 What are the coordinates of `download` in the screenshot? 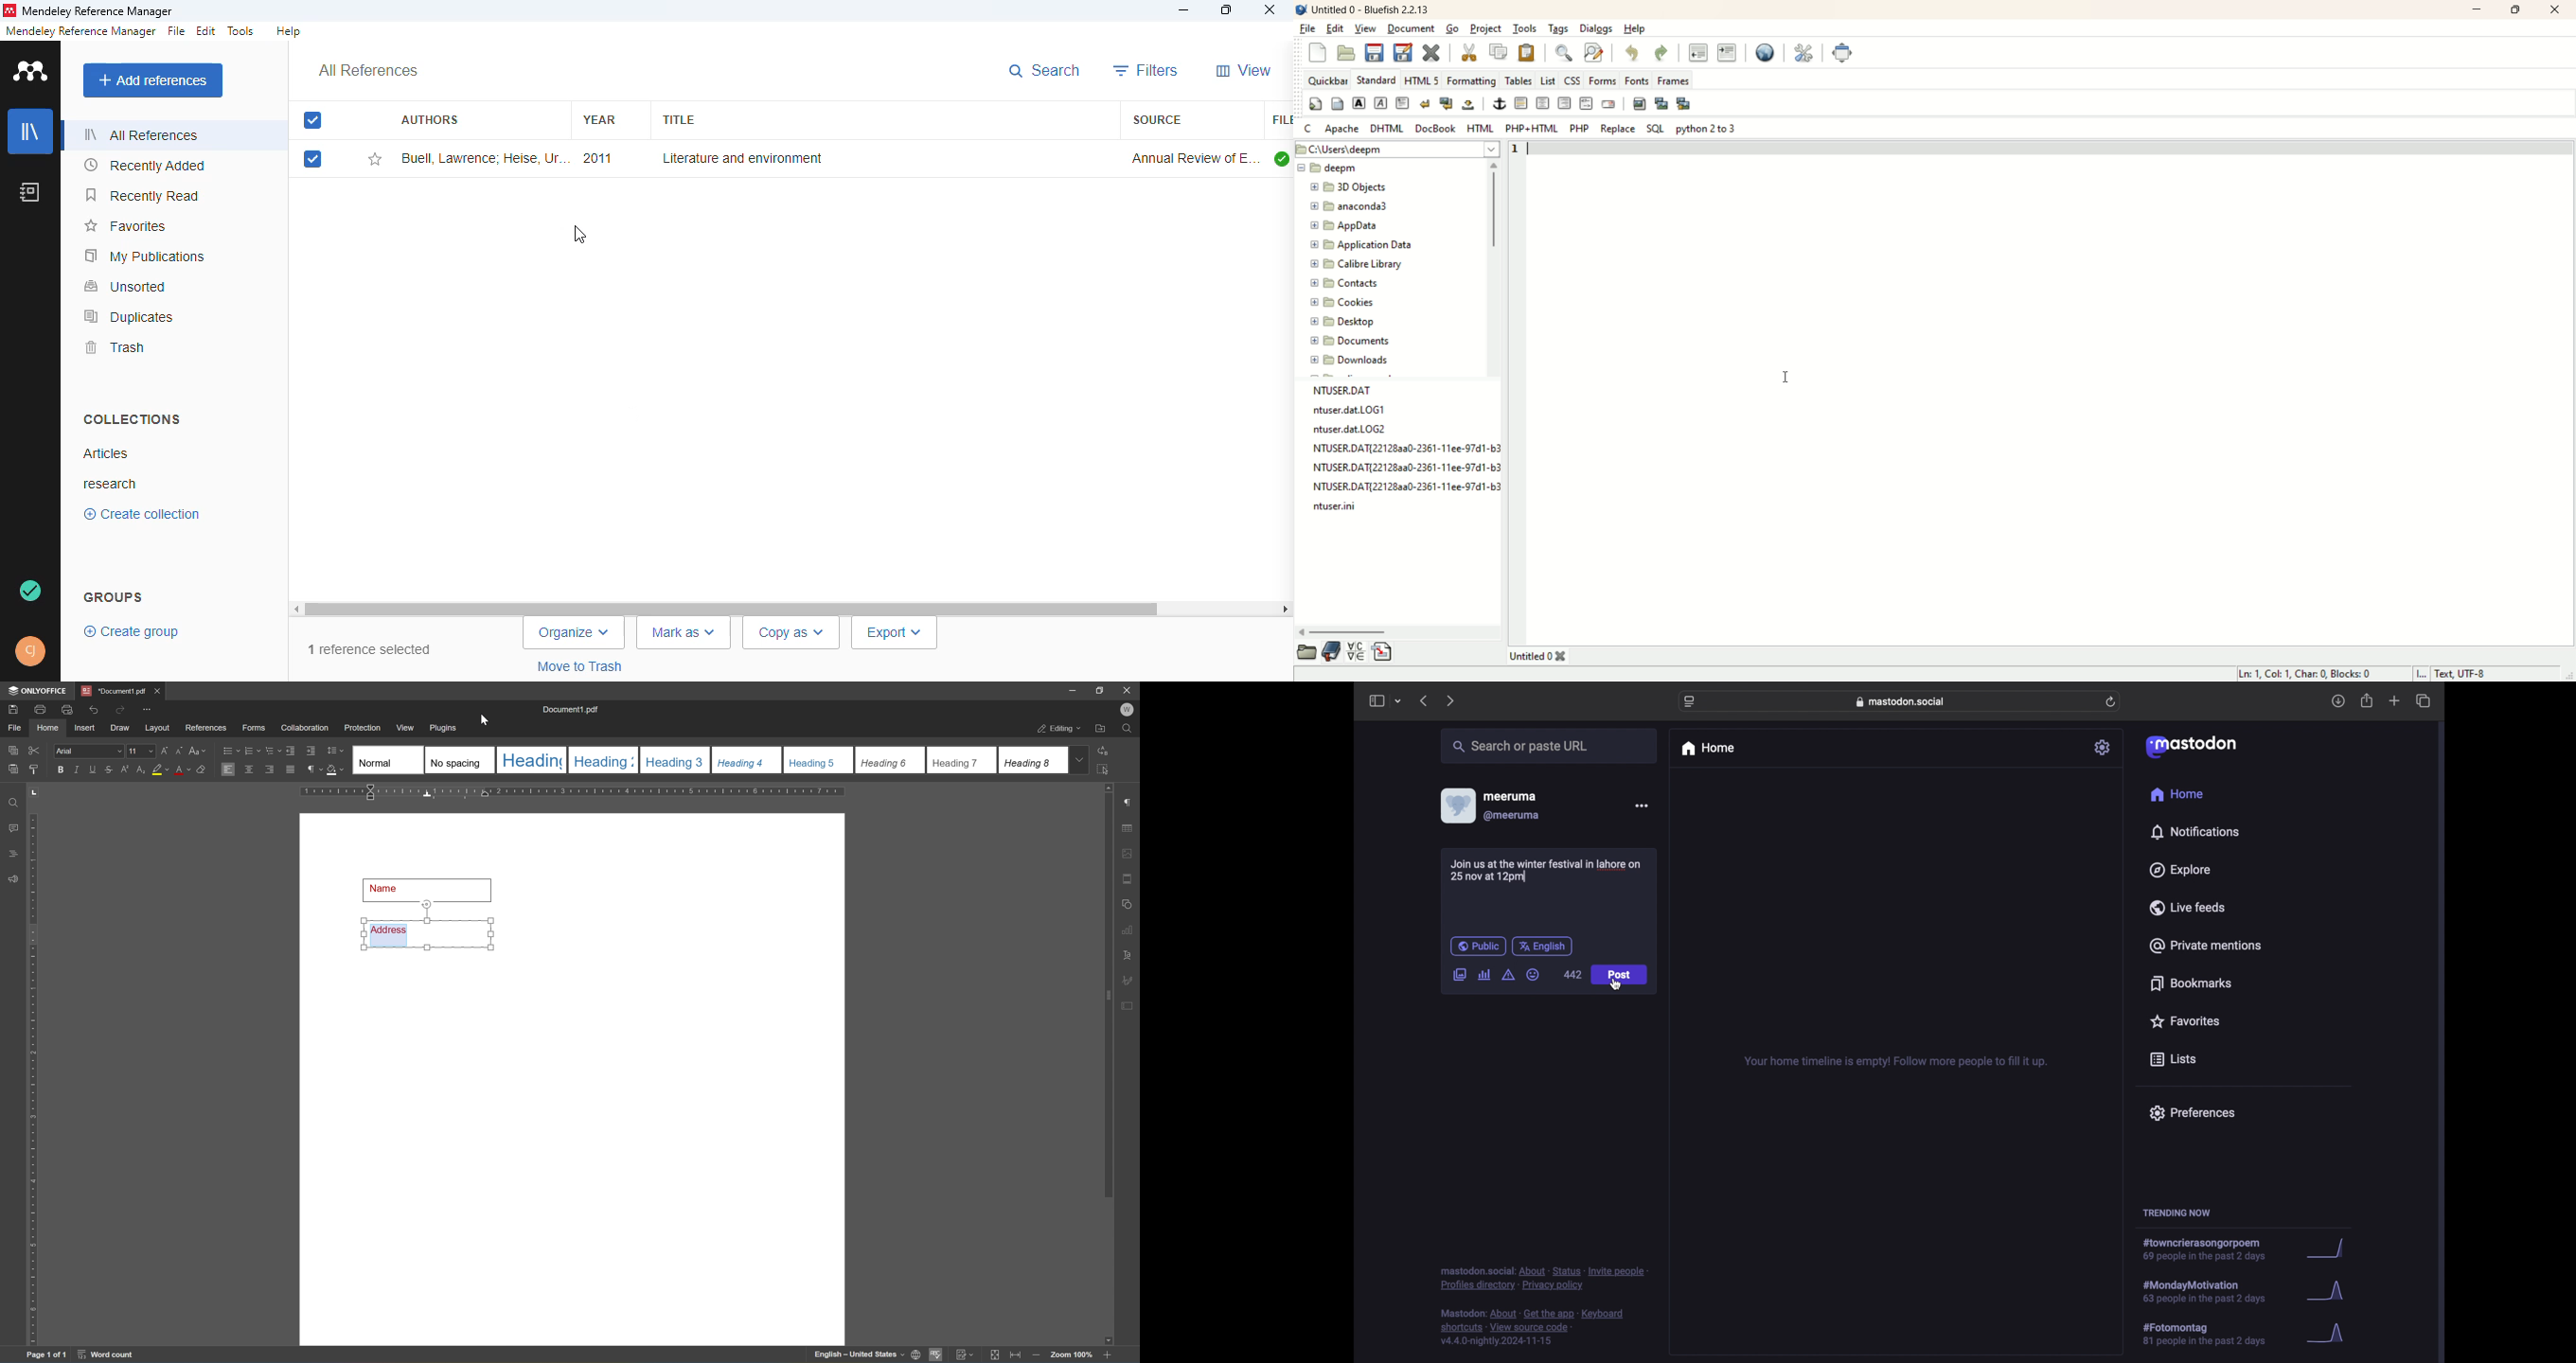 It's located at (2338, 702).